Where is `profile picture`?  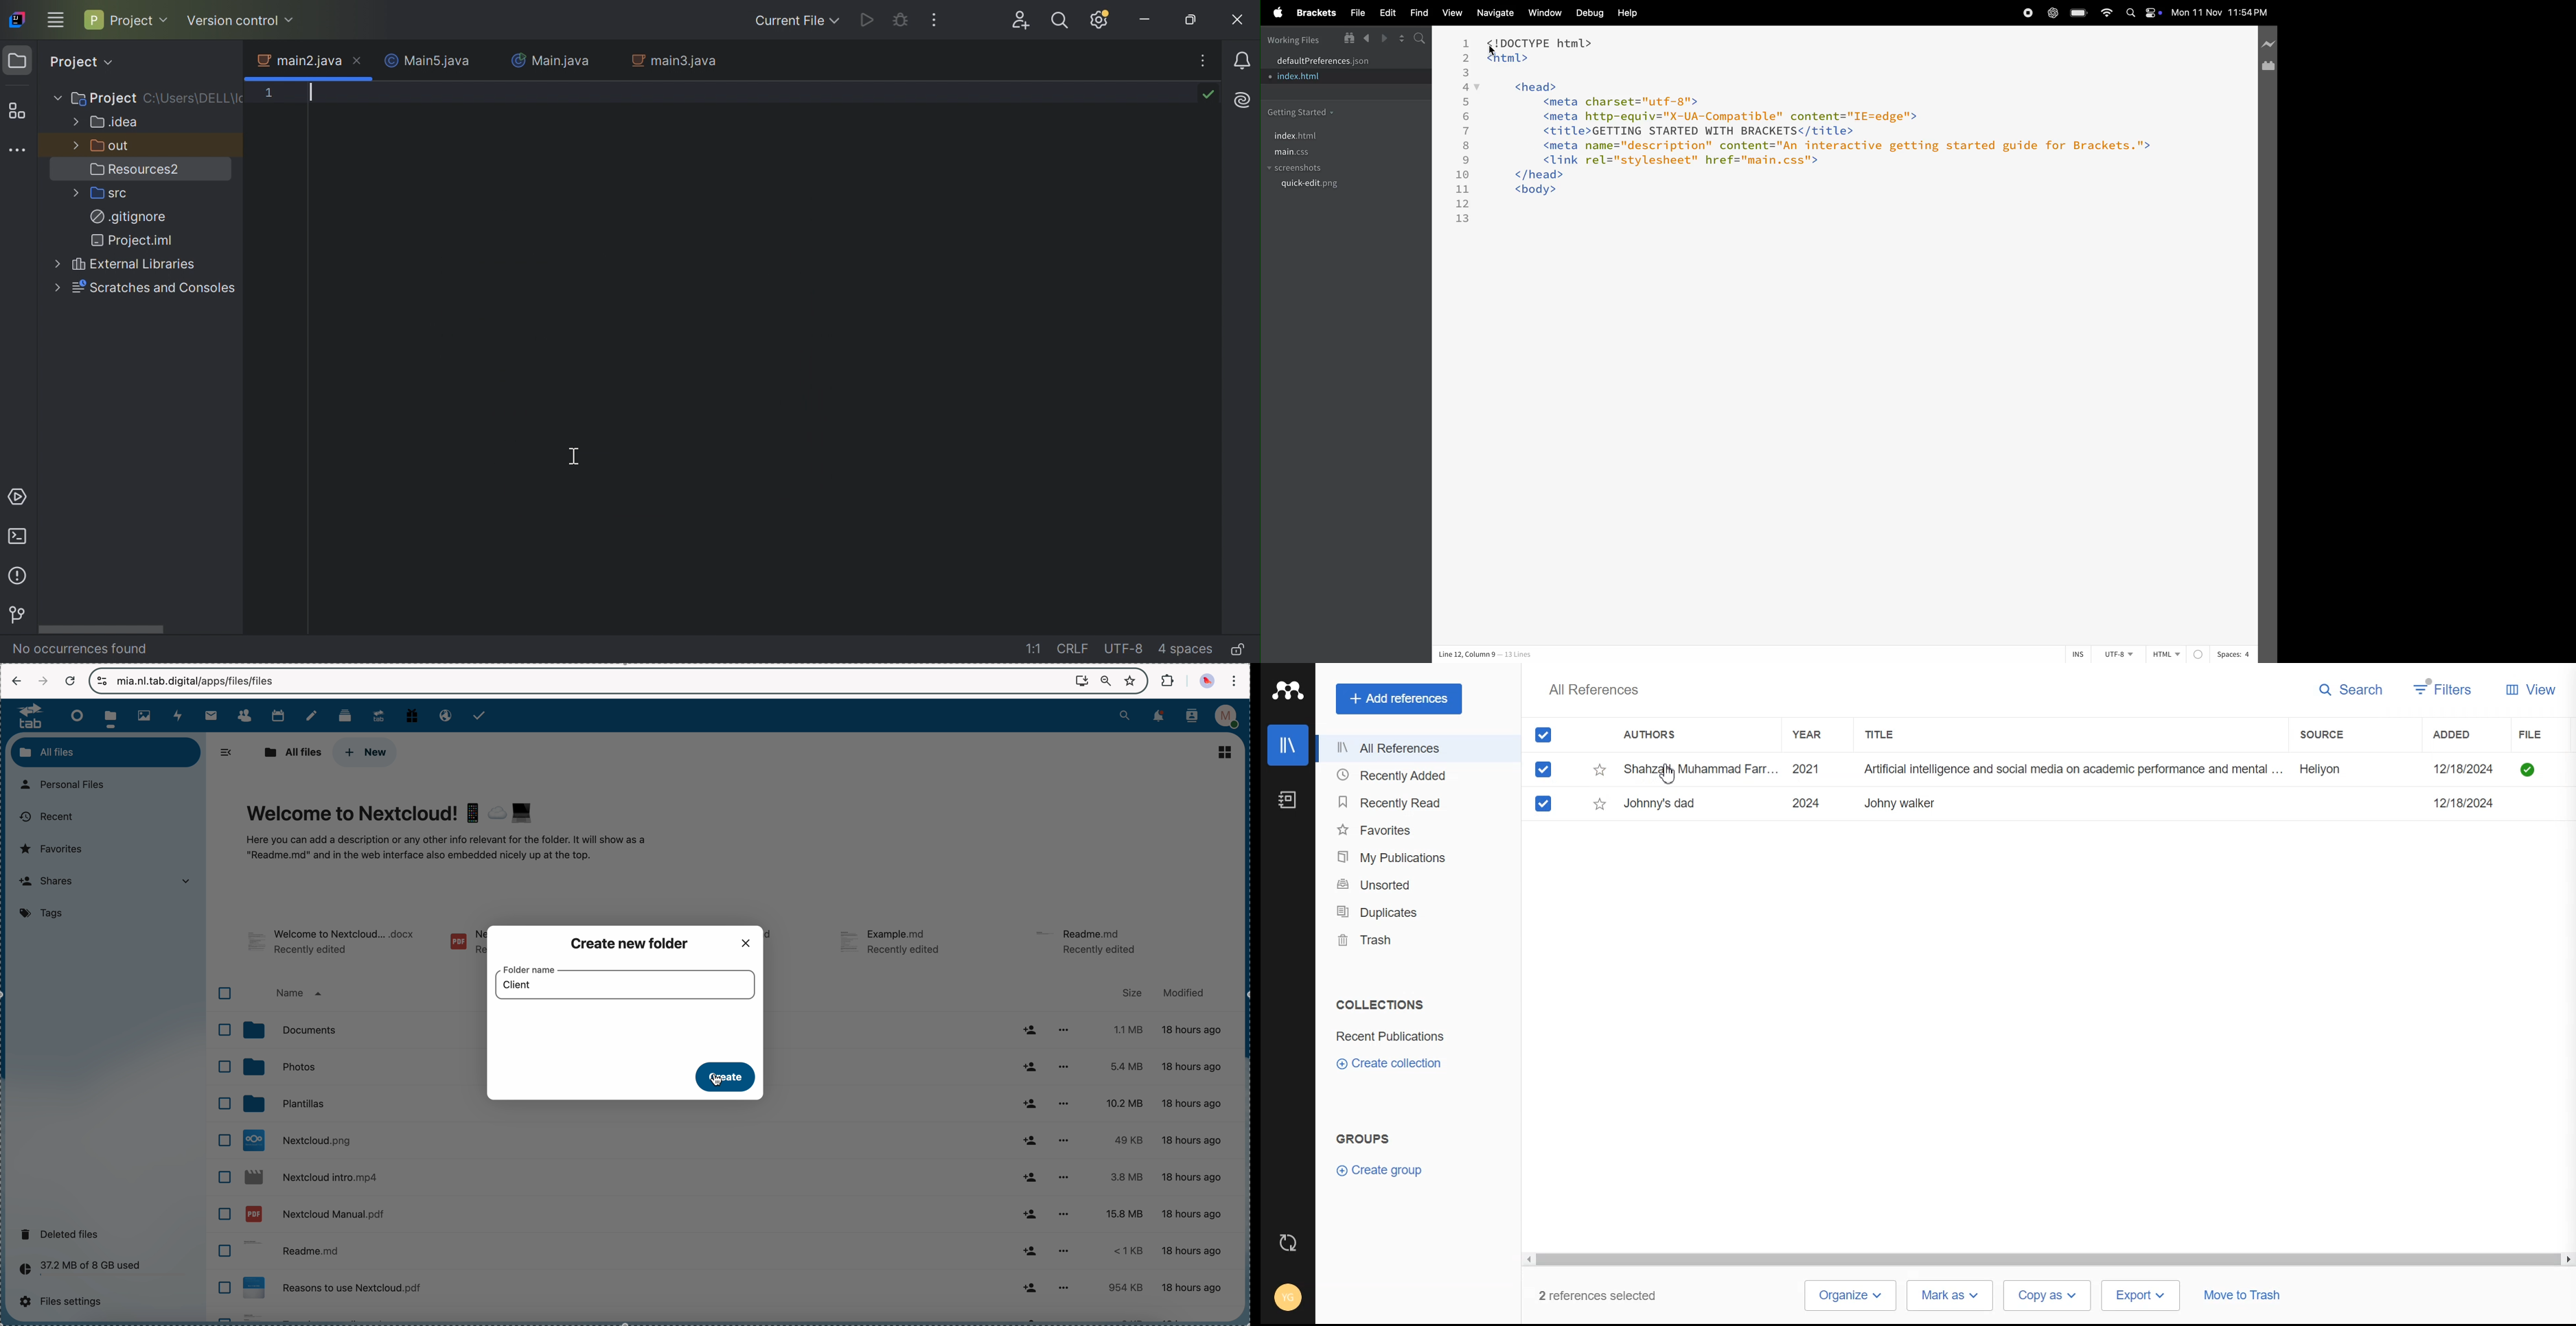 profile picture is located at coordinates (1208, 681).